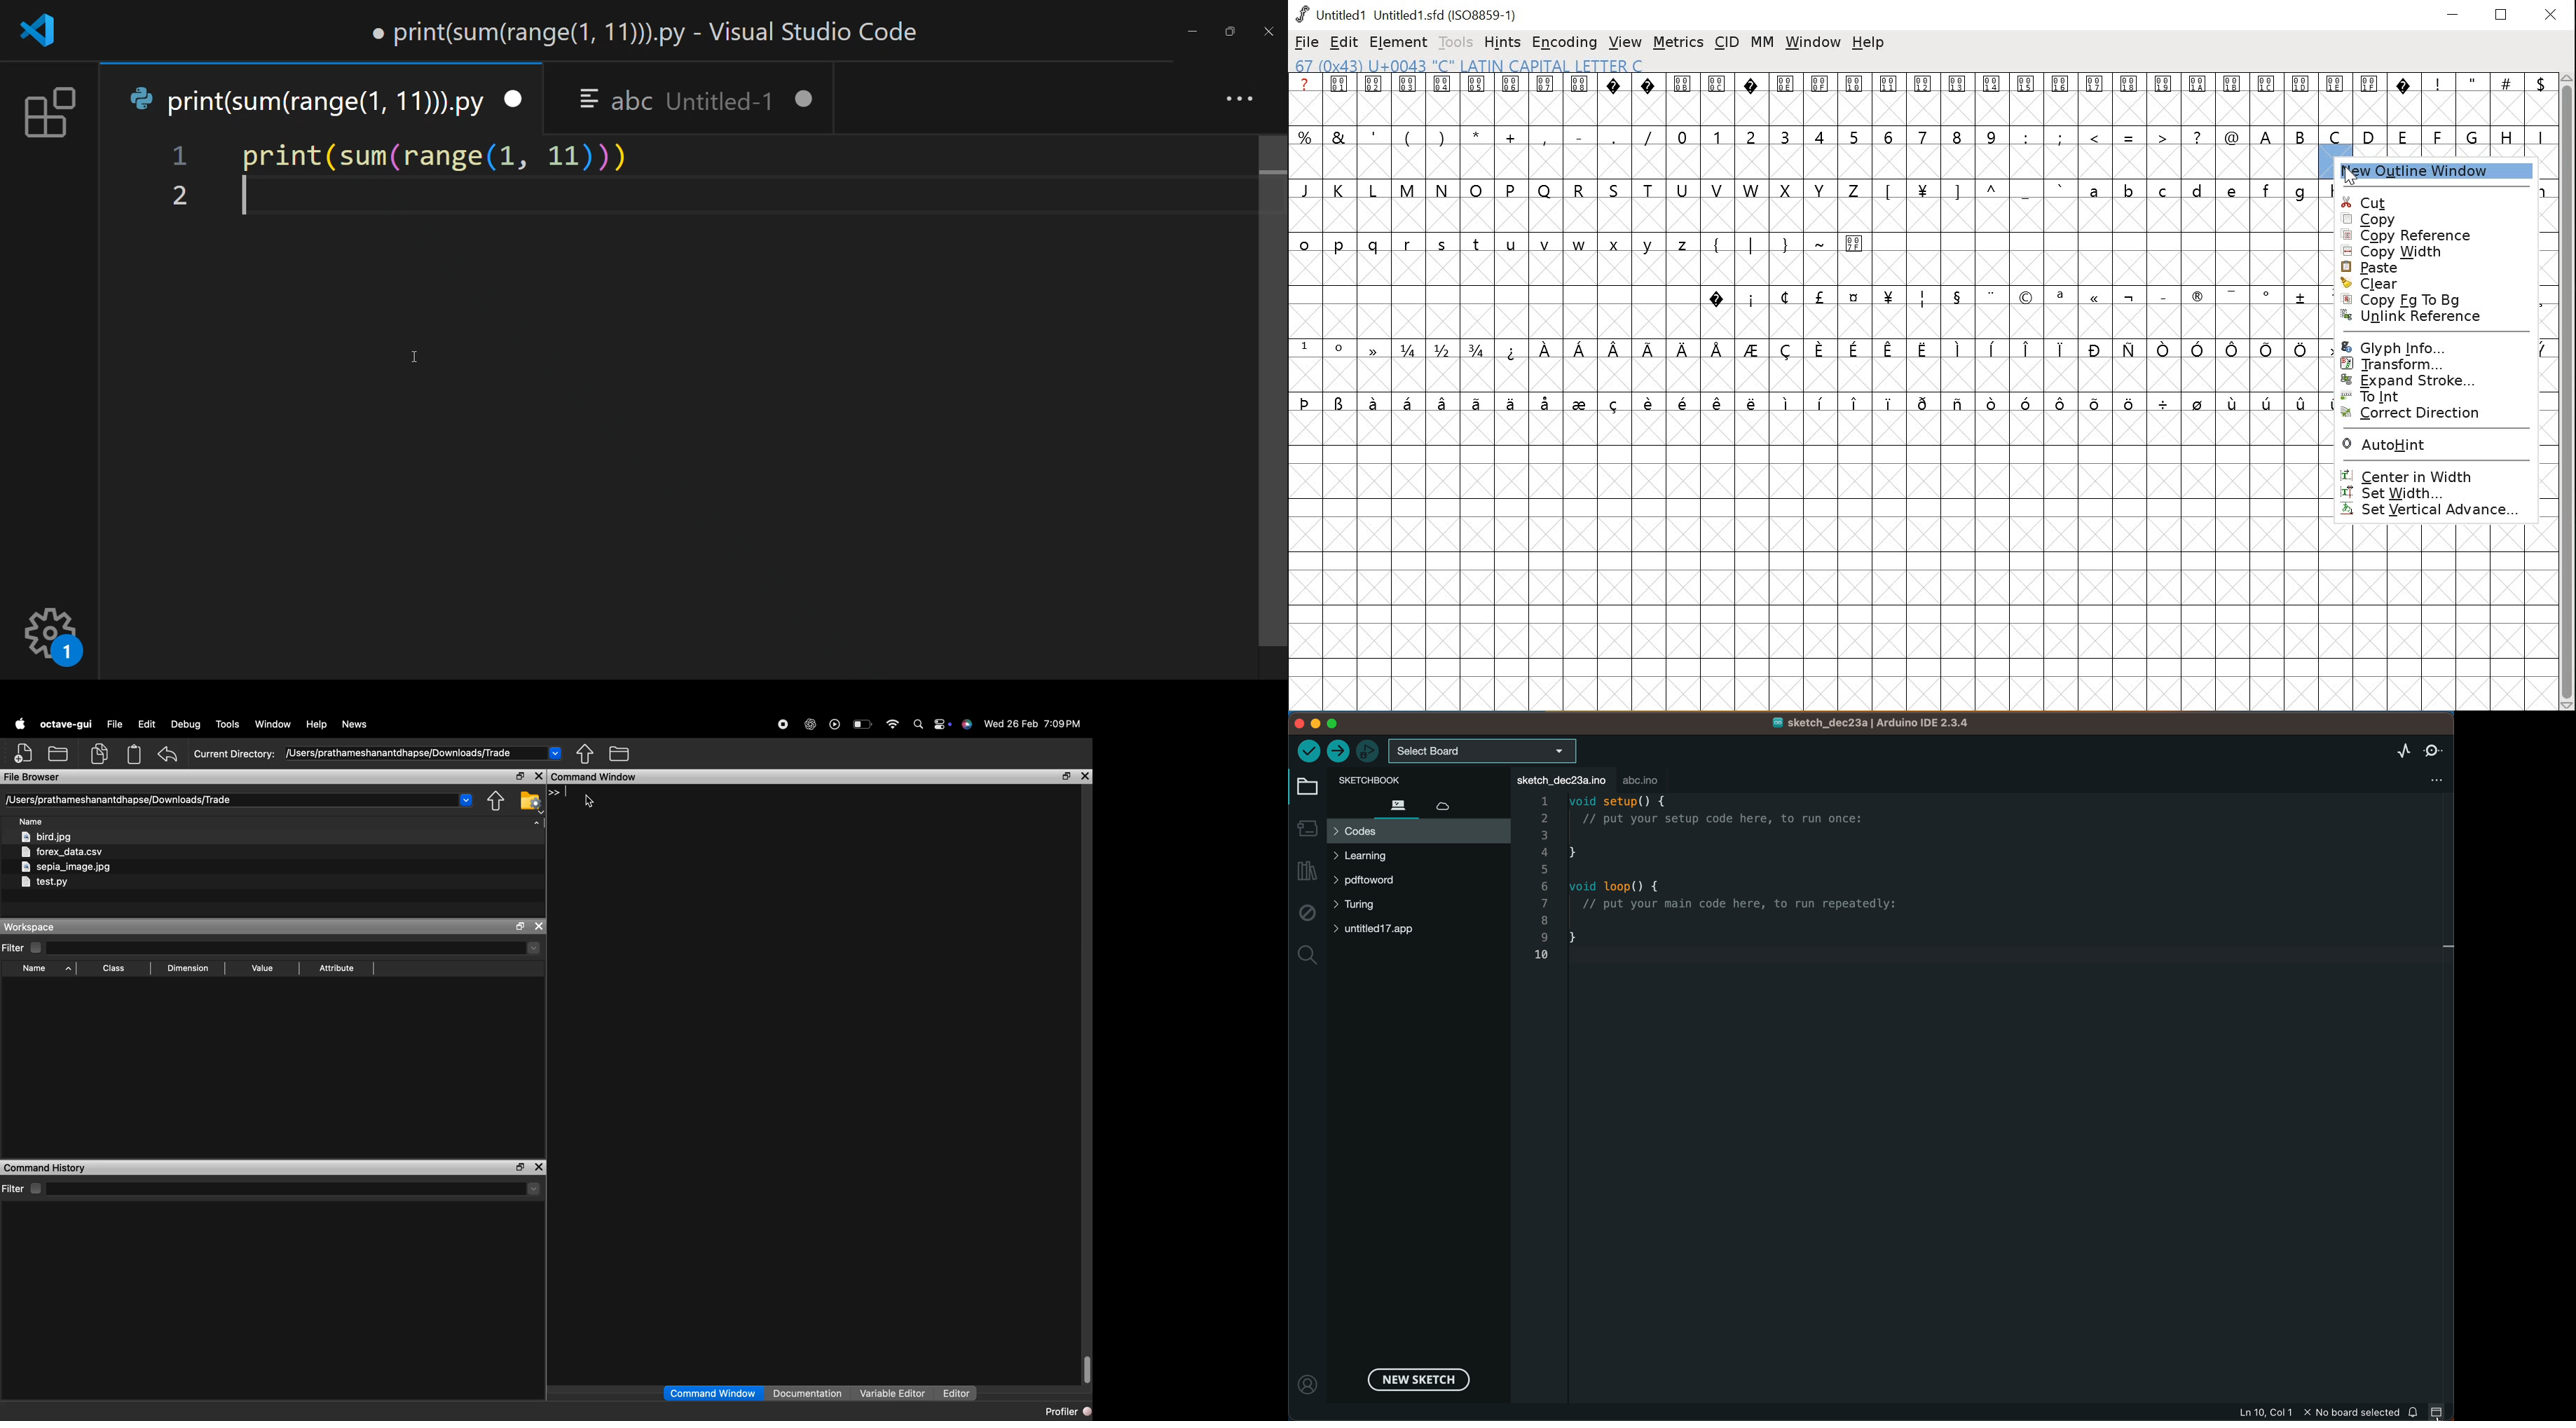  What do you see at coordinates (1869, 43) in the screenshot?
I see `help` at bounding box center [1869, 43].